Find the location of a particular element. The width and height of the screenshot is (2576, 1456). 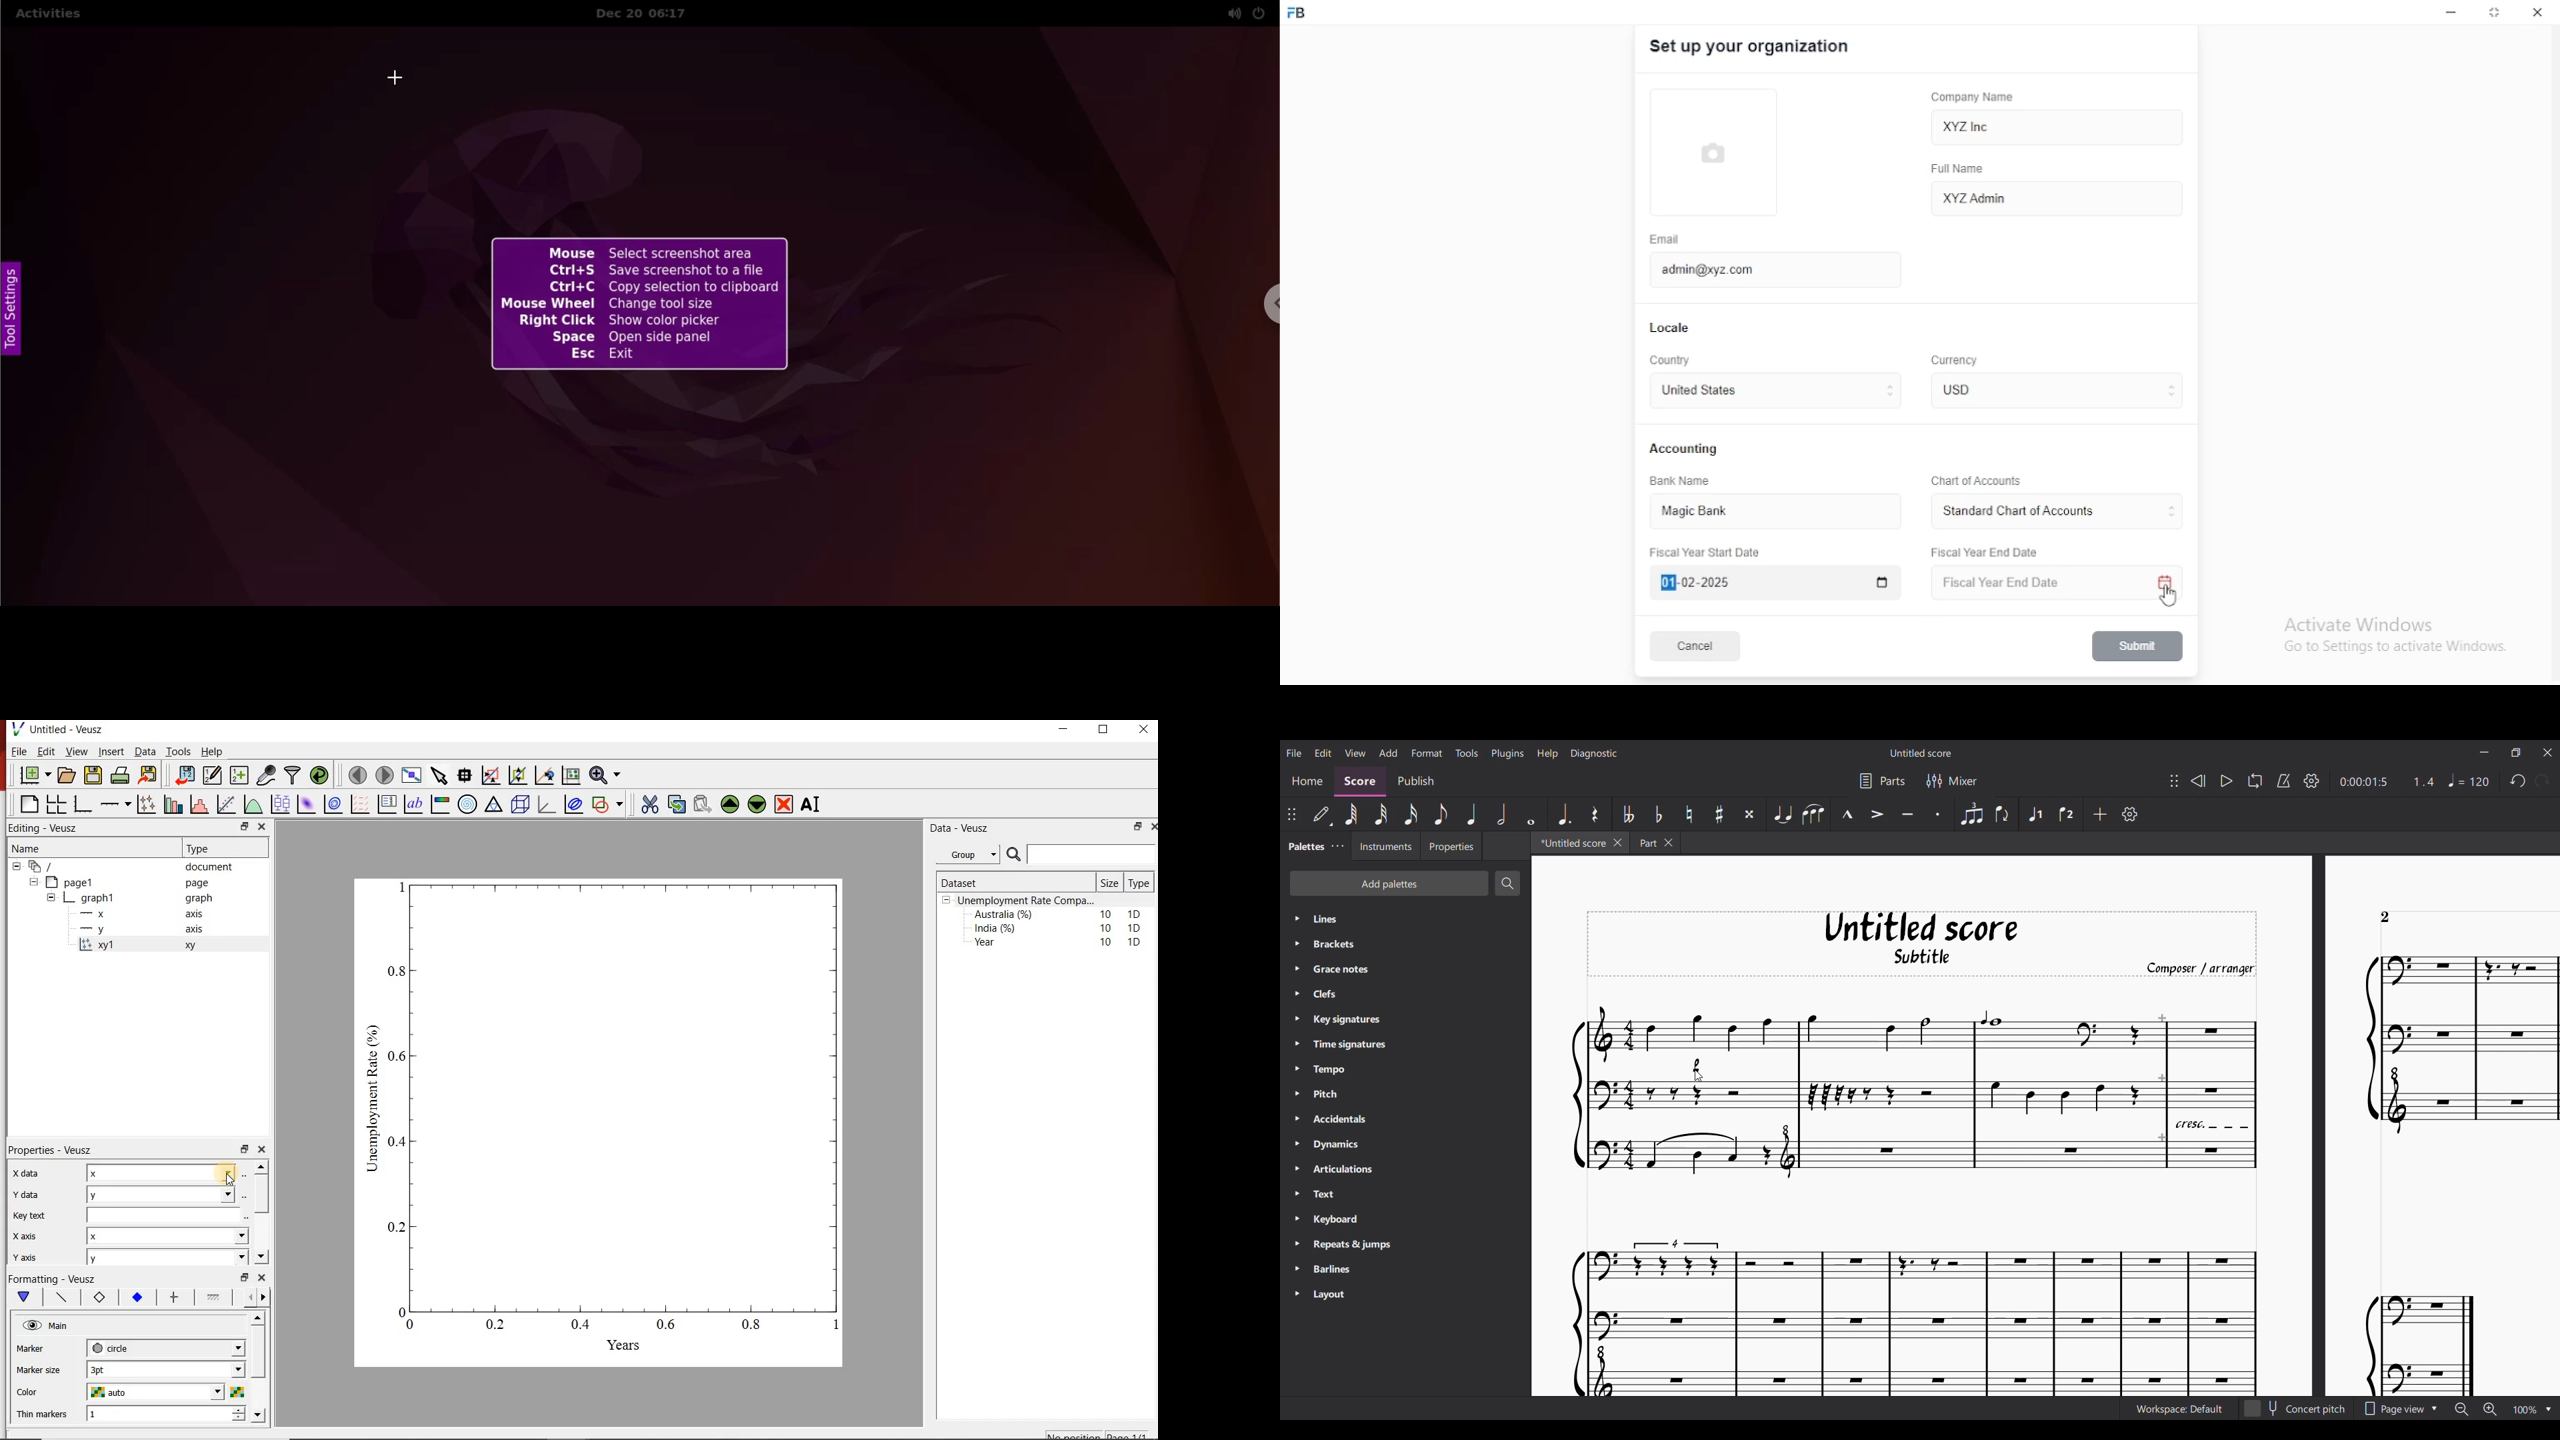

edit and enter new datasets is located at coordinates (214, 774).